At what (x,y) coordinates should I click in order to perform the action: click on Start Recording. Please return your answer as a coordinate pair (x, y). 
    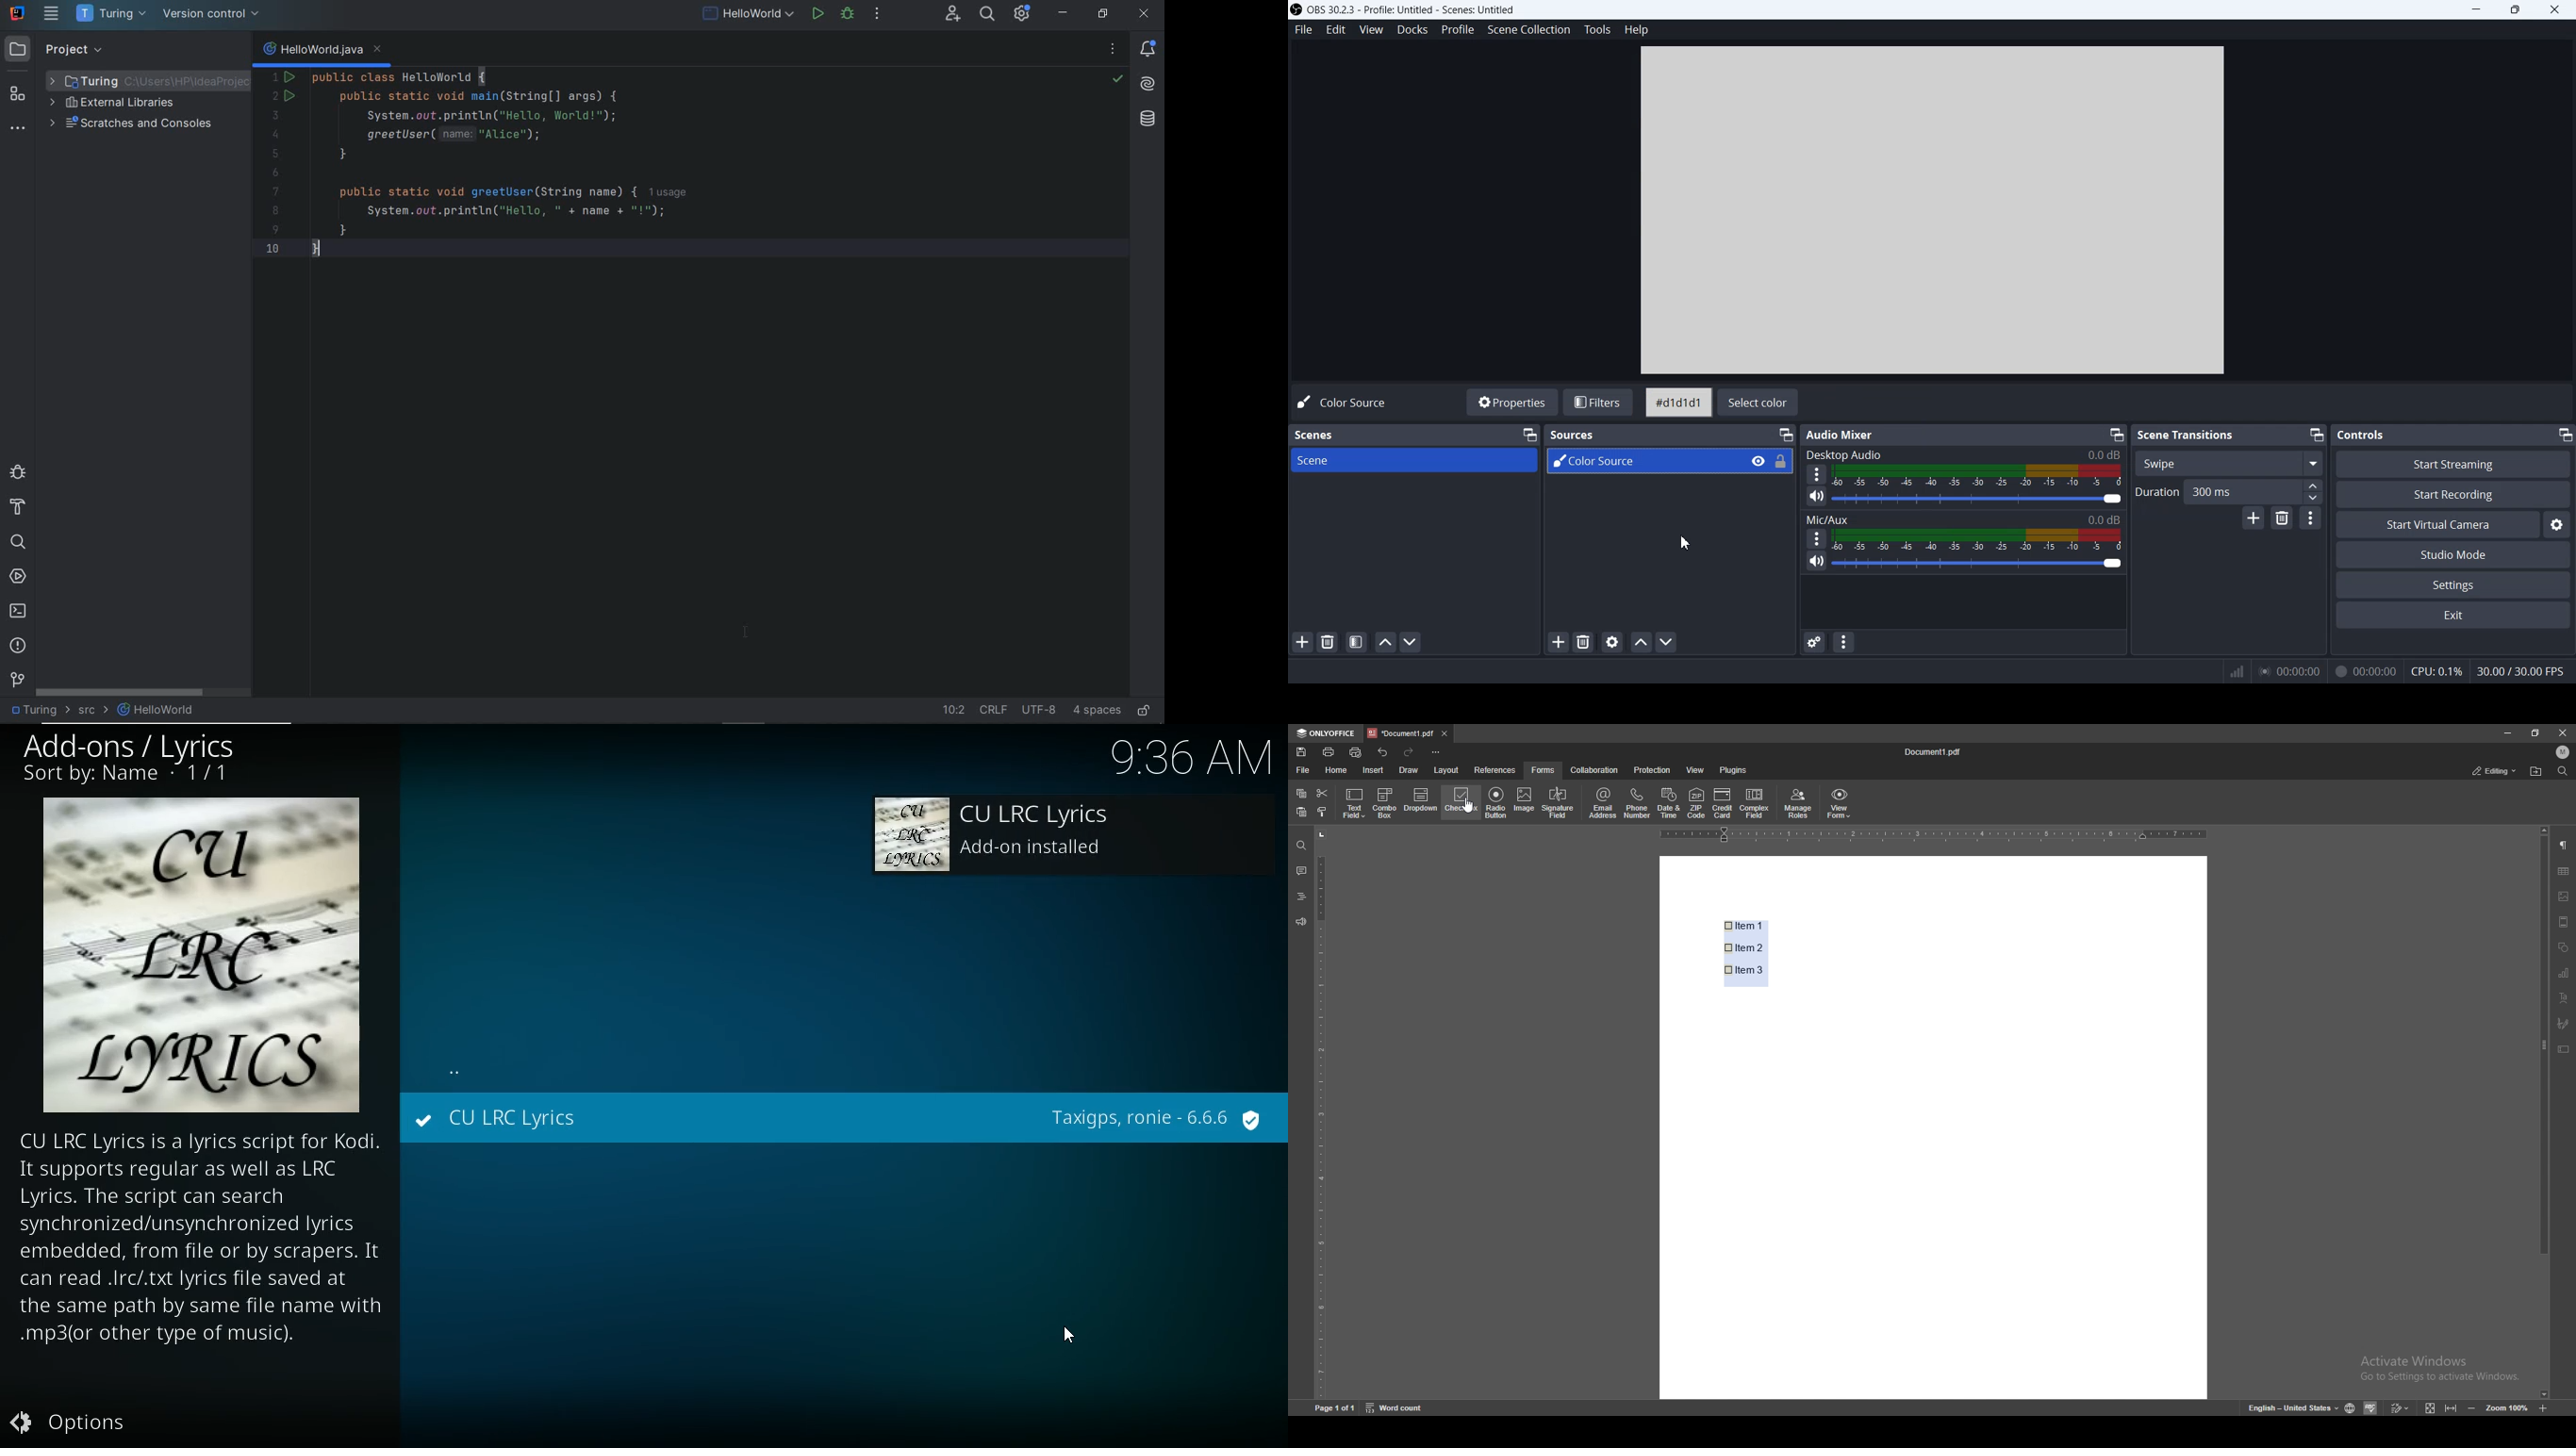
    Looking at the image, I should click on (2454, 494).